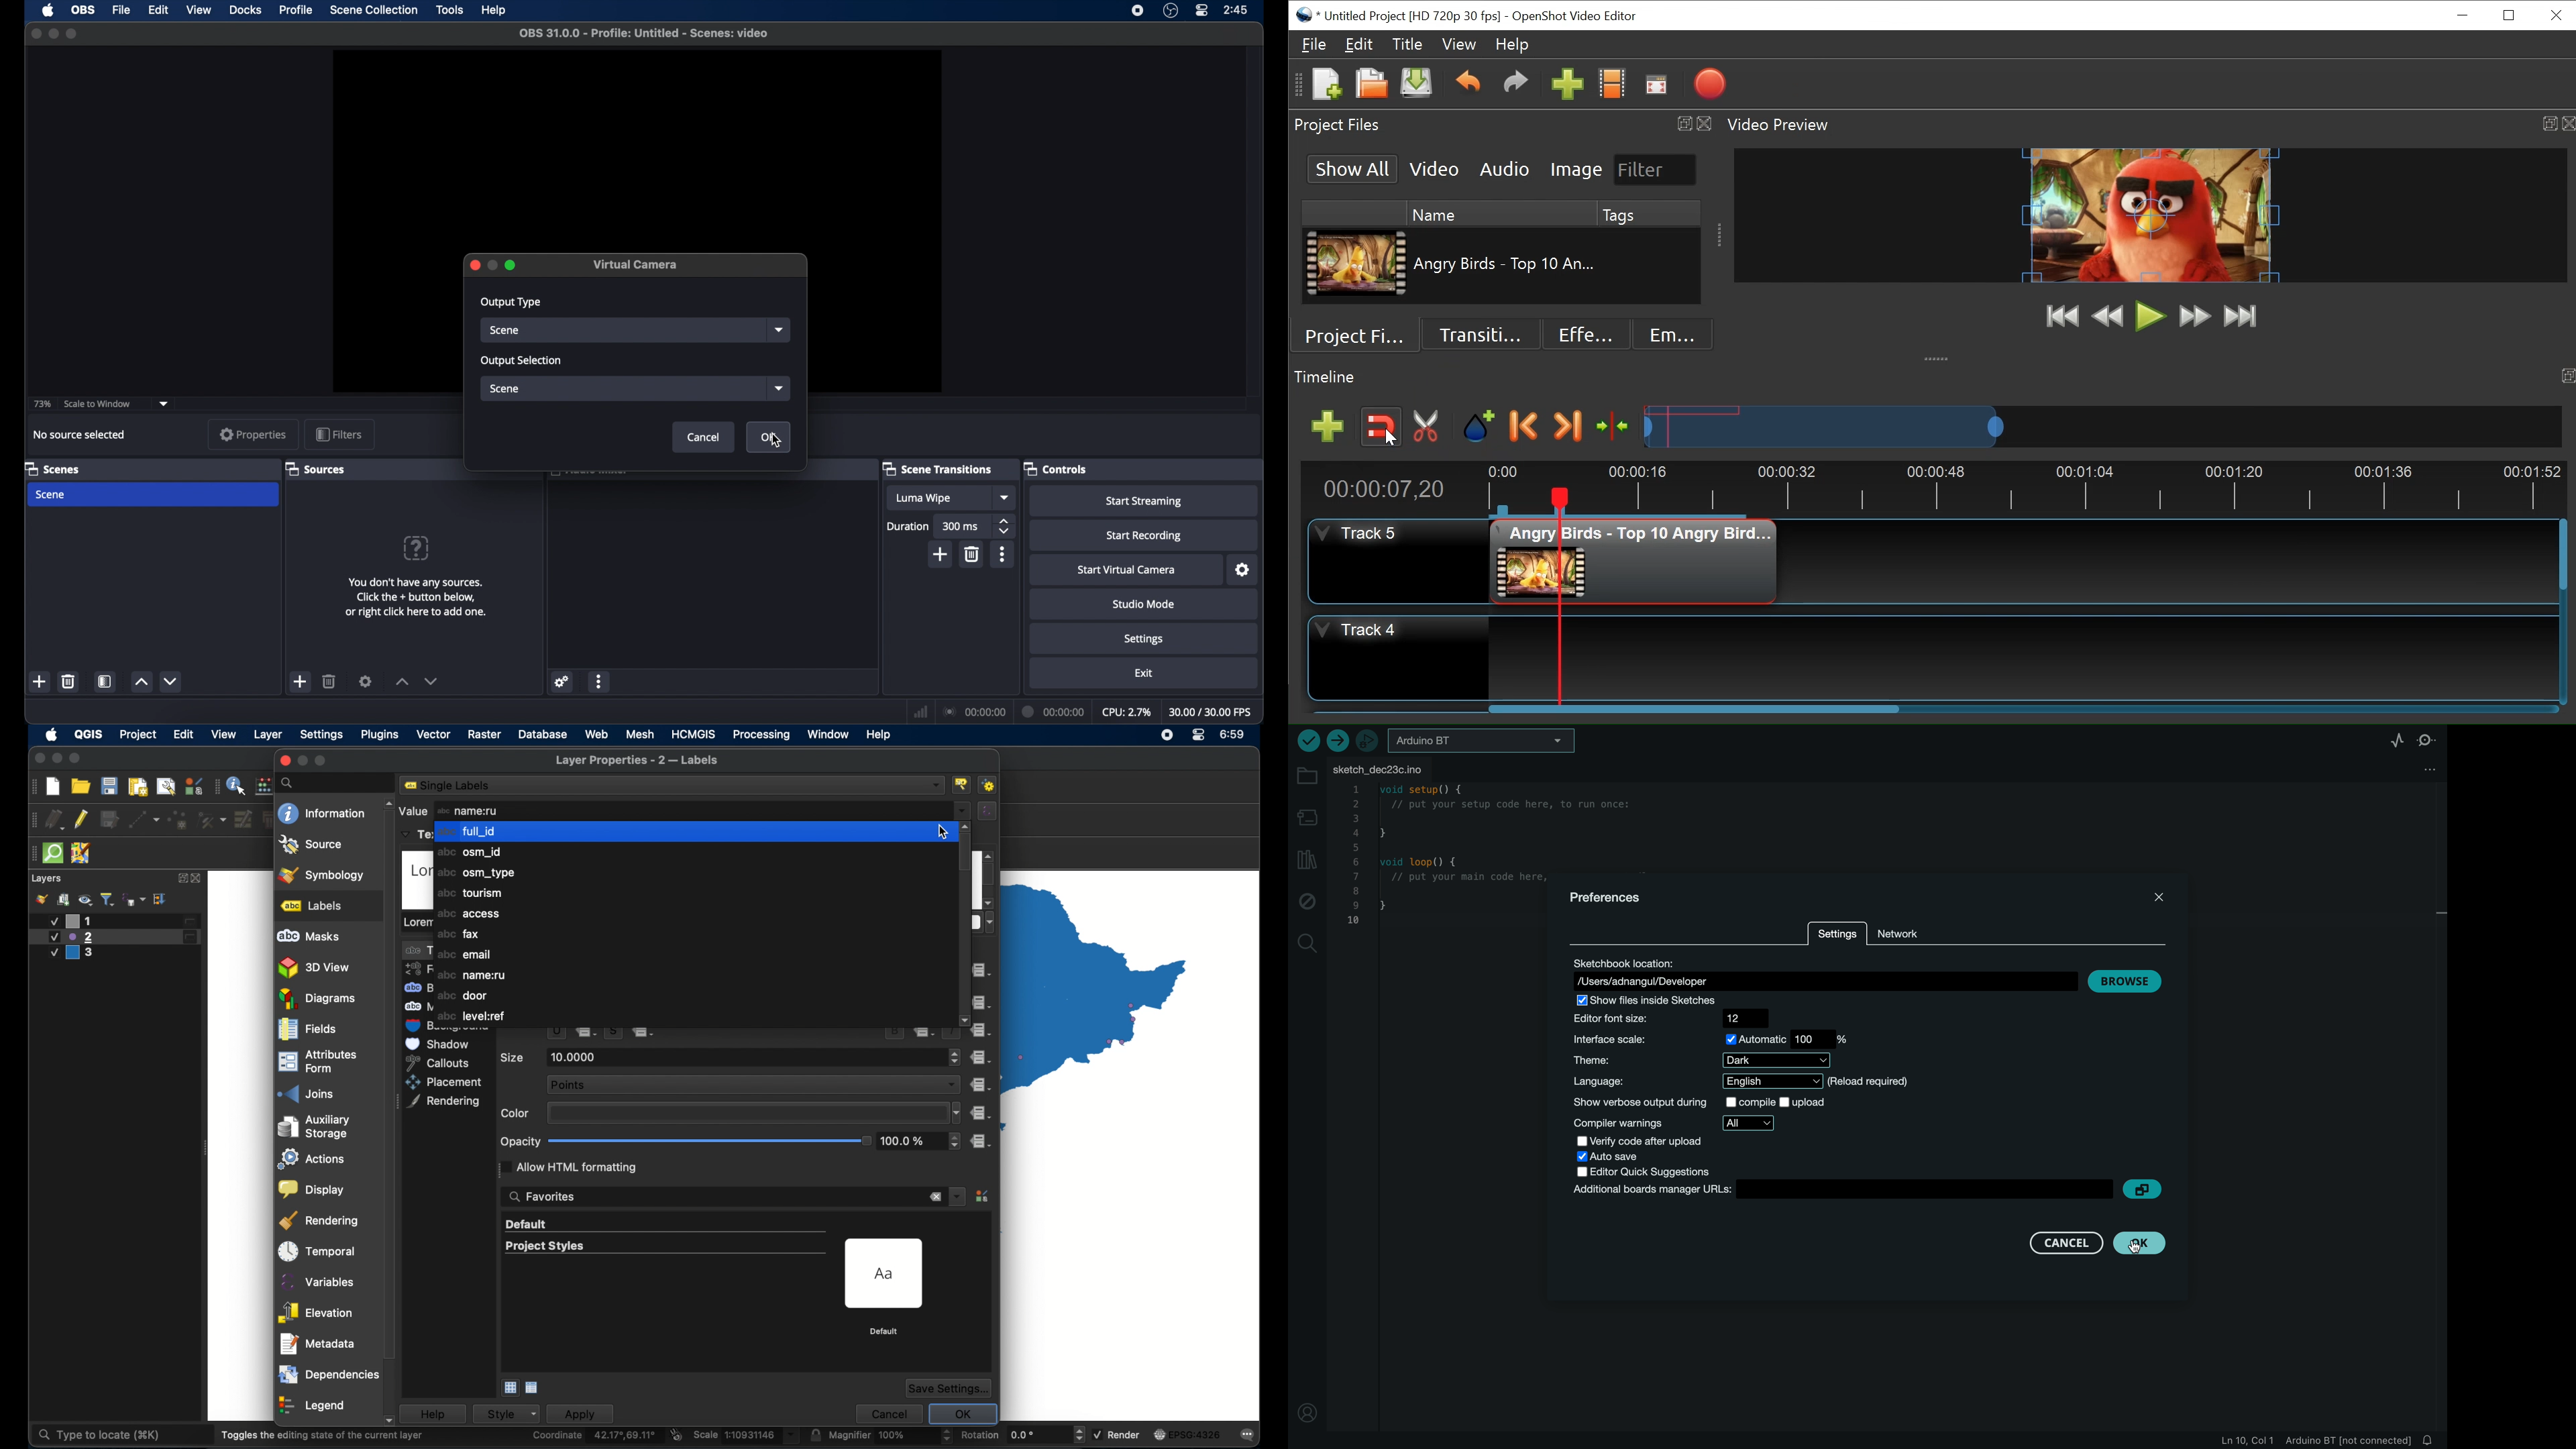  What do you see at coordinates (908, 527) in the screenshot?
I see `duration` at bounding box center [908, 527].